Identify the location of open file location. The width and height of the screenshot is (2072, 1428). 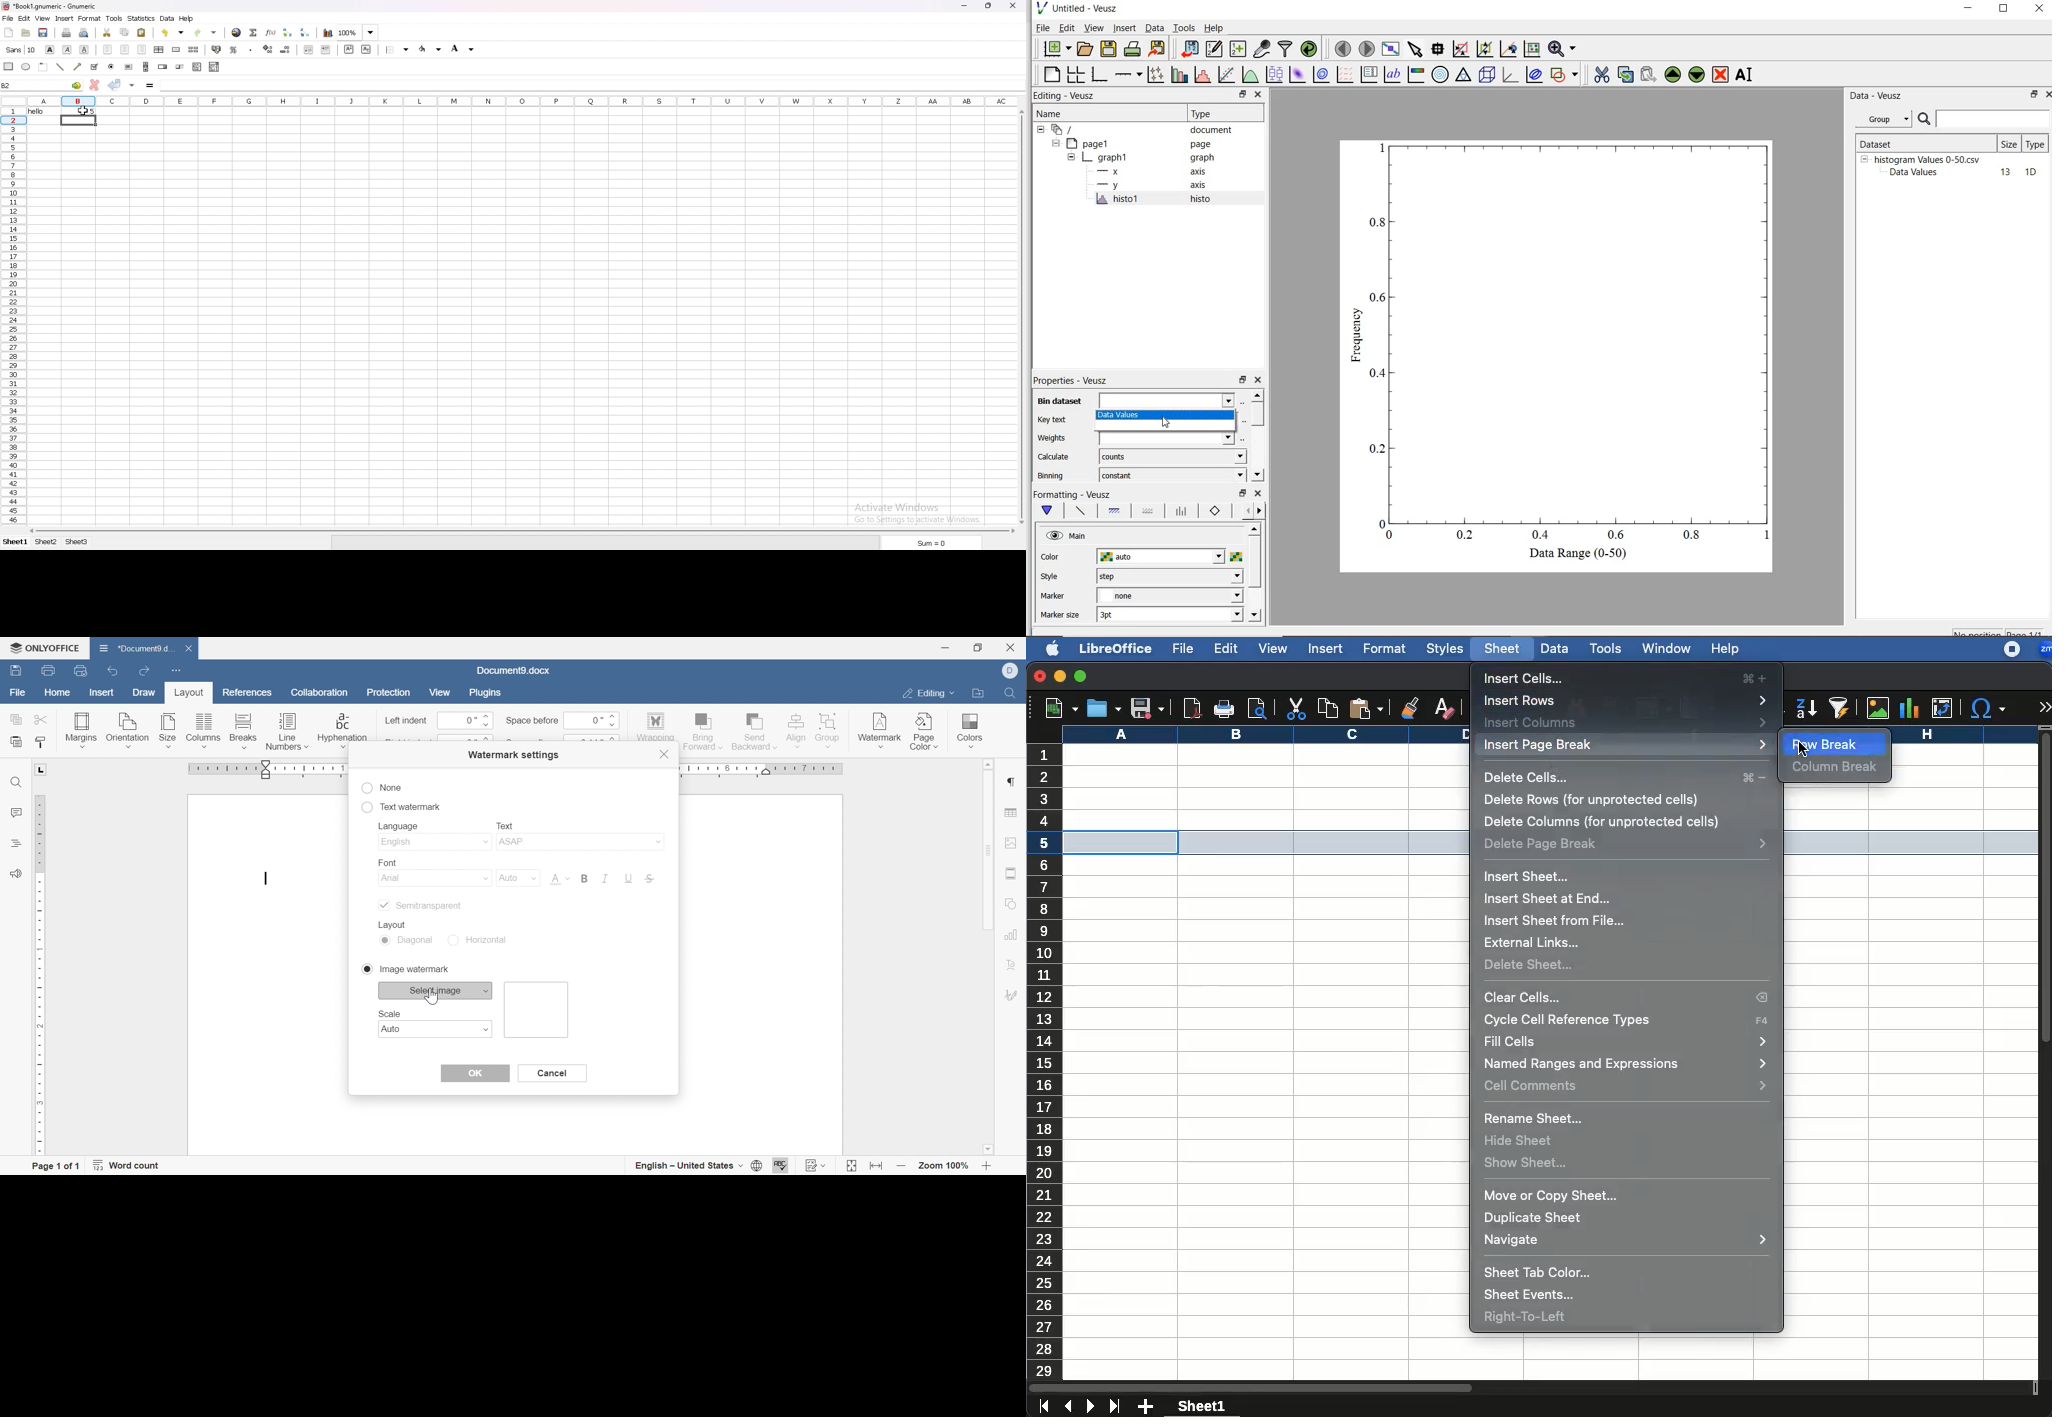
(977, 694).